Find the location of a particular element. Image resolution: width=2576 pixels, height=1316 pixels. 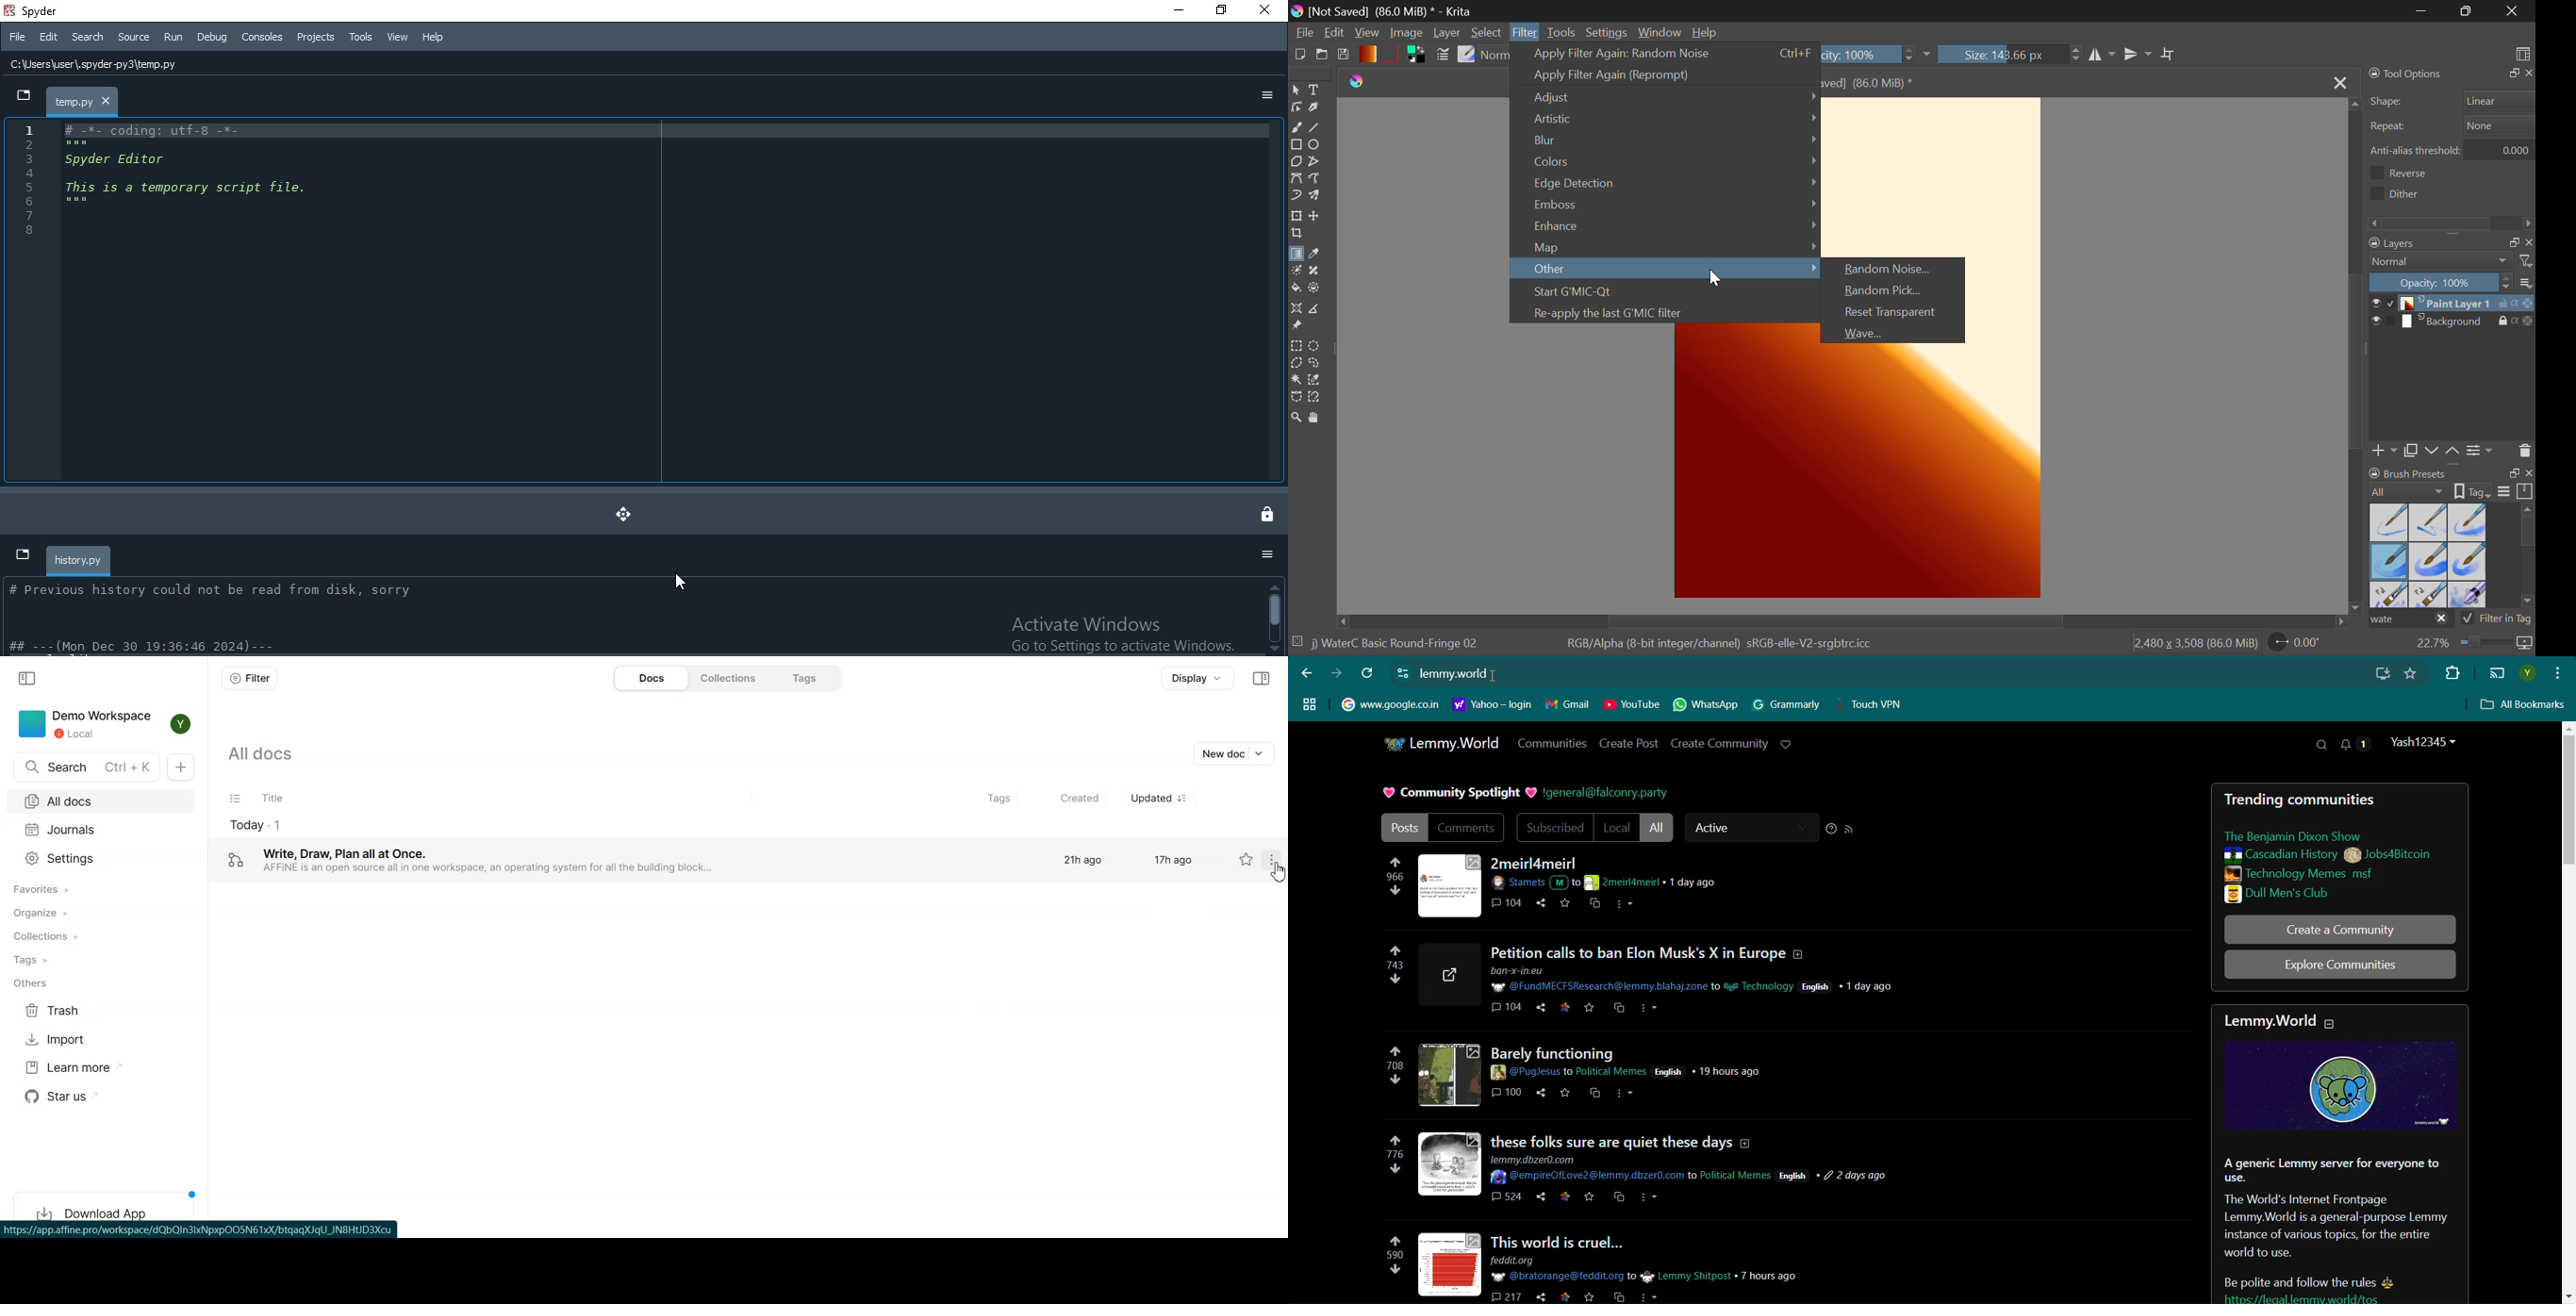

filter is located at coordinates (2528, 261).